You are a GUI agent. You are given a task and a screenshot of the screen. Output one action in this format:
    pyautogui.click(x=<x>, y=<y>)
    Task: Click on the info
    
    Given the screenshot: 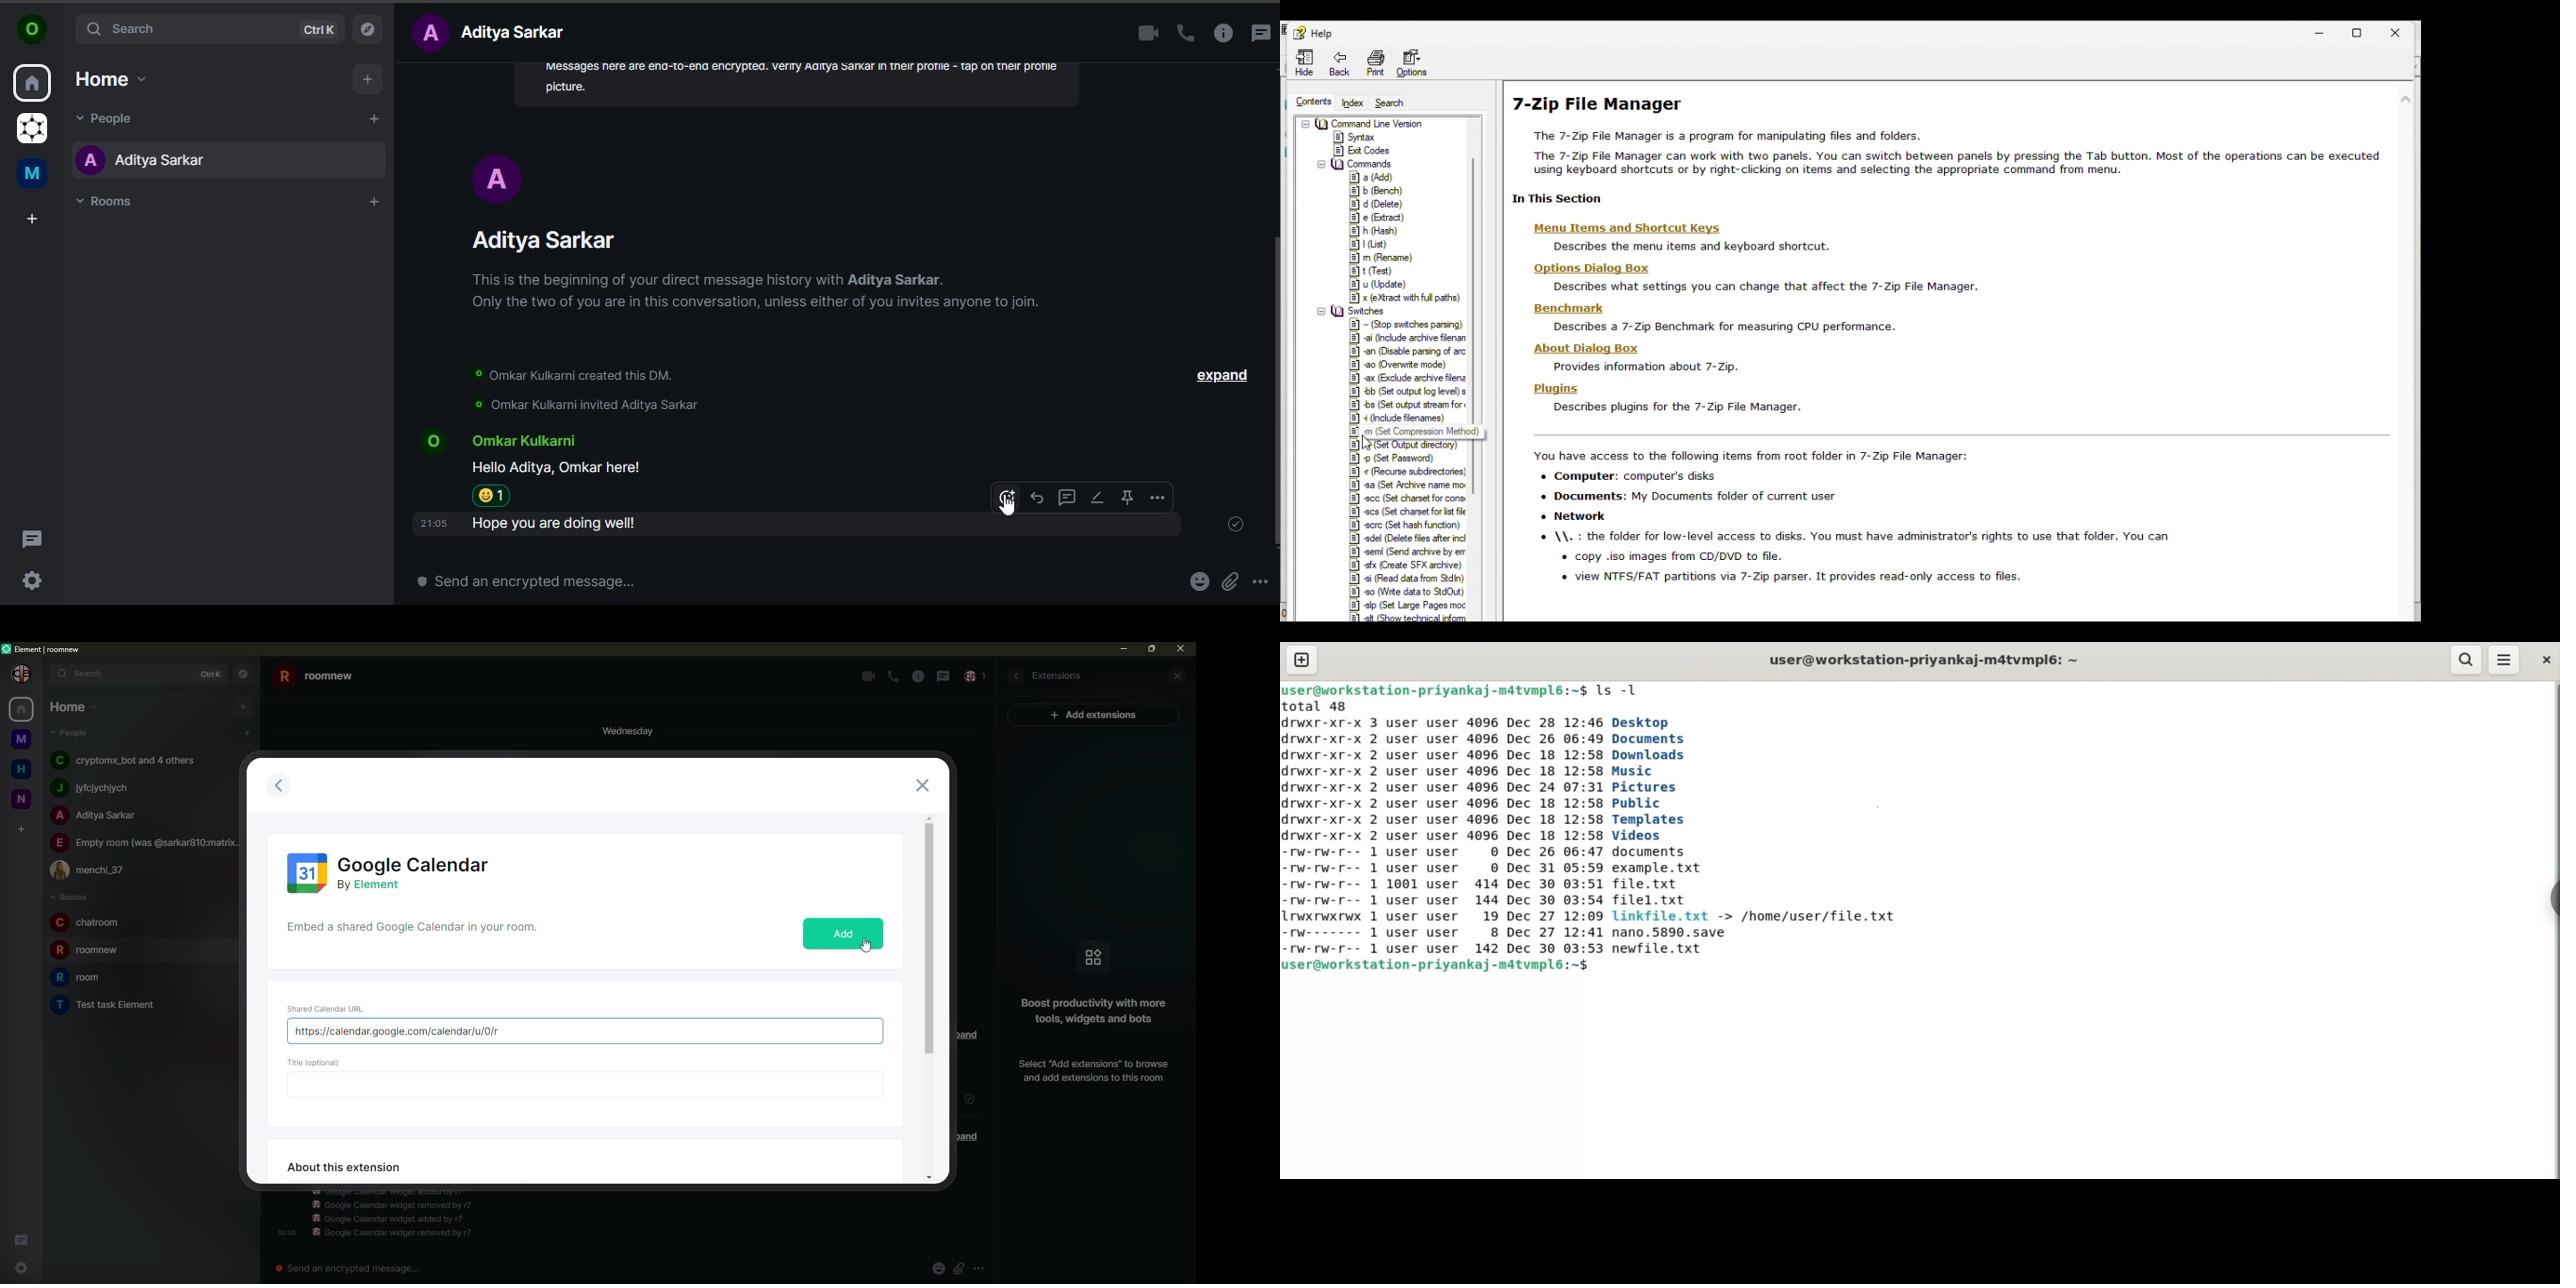 What is the action you would take?
    pyautogui.click(x=919, y=677)
    